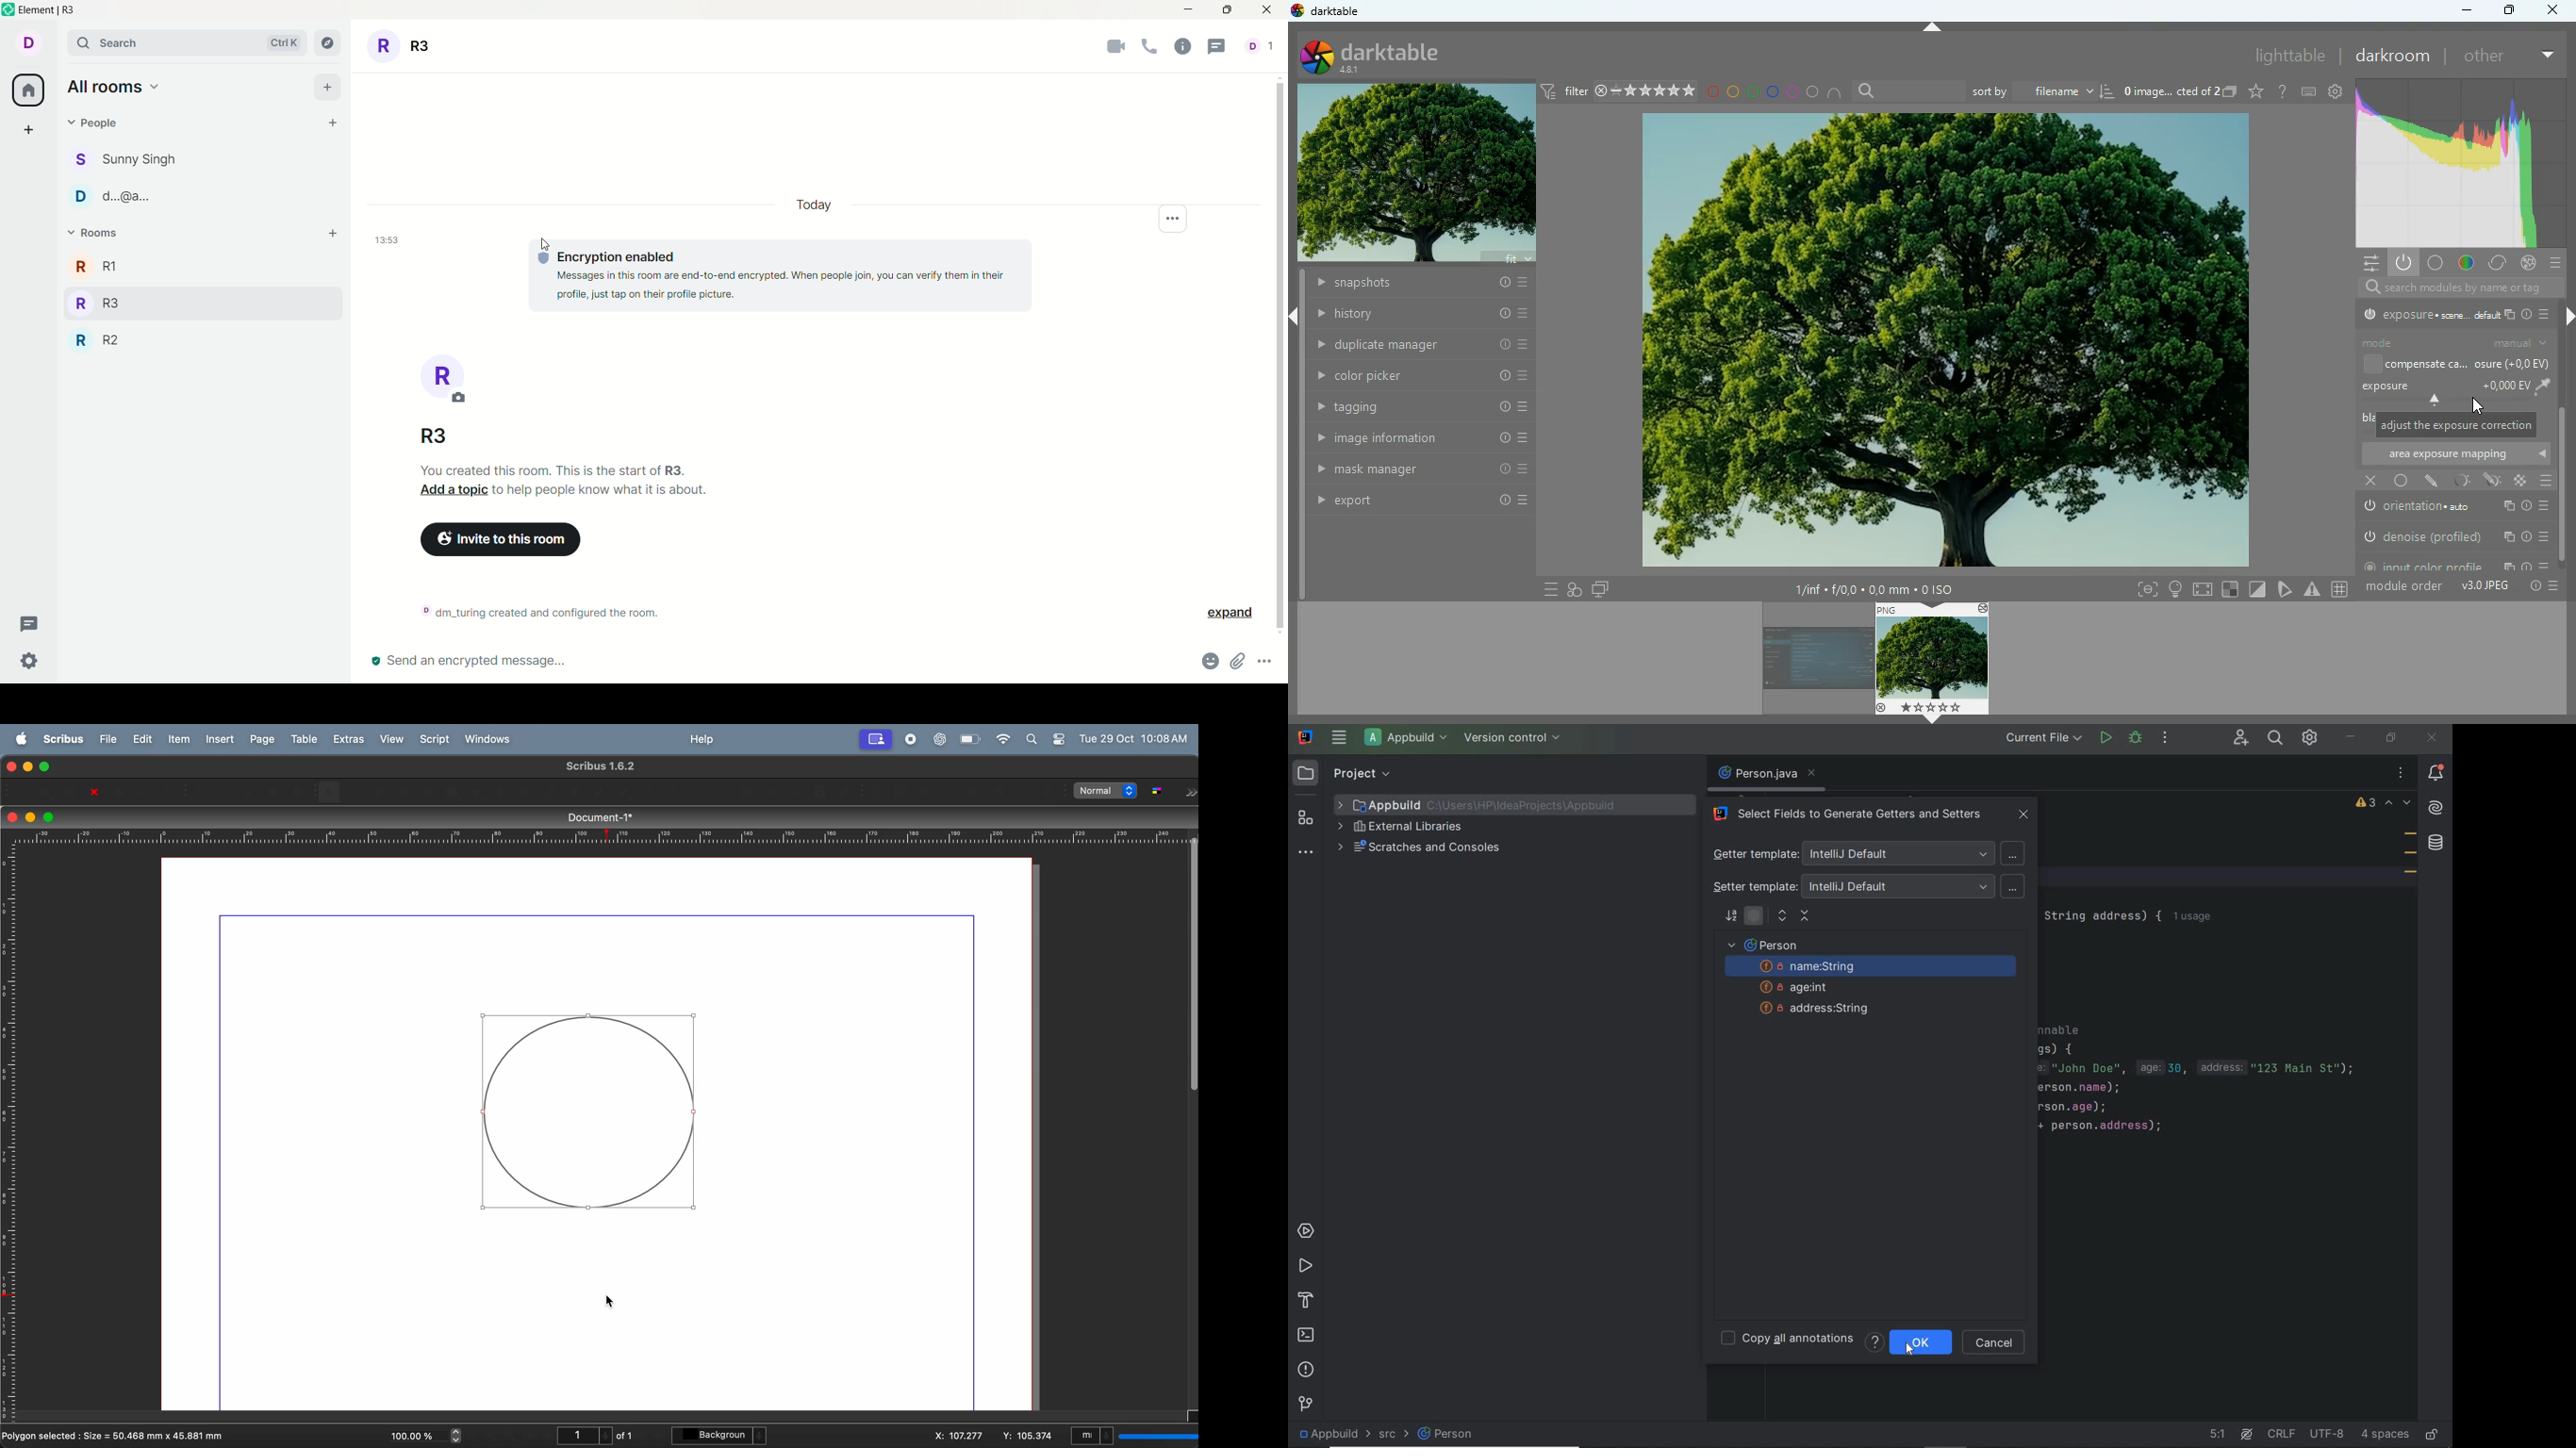 The width and height of the screenshot is (2576, 1456). What do you see at coordinates (2469, 262) in the screenshot?
I see `color` at bounding box center [2469, 262].